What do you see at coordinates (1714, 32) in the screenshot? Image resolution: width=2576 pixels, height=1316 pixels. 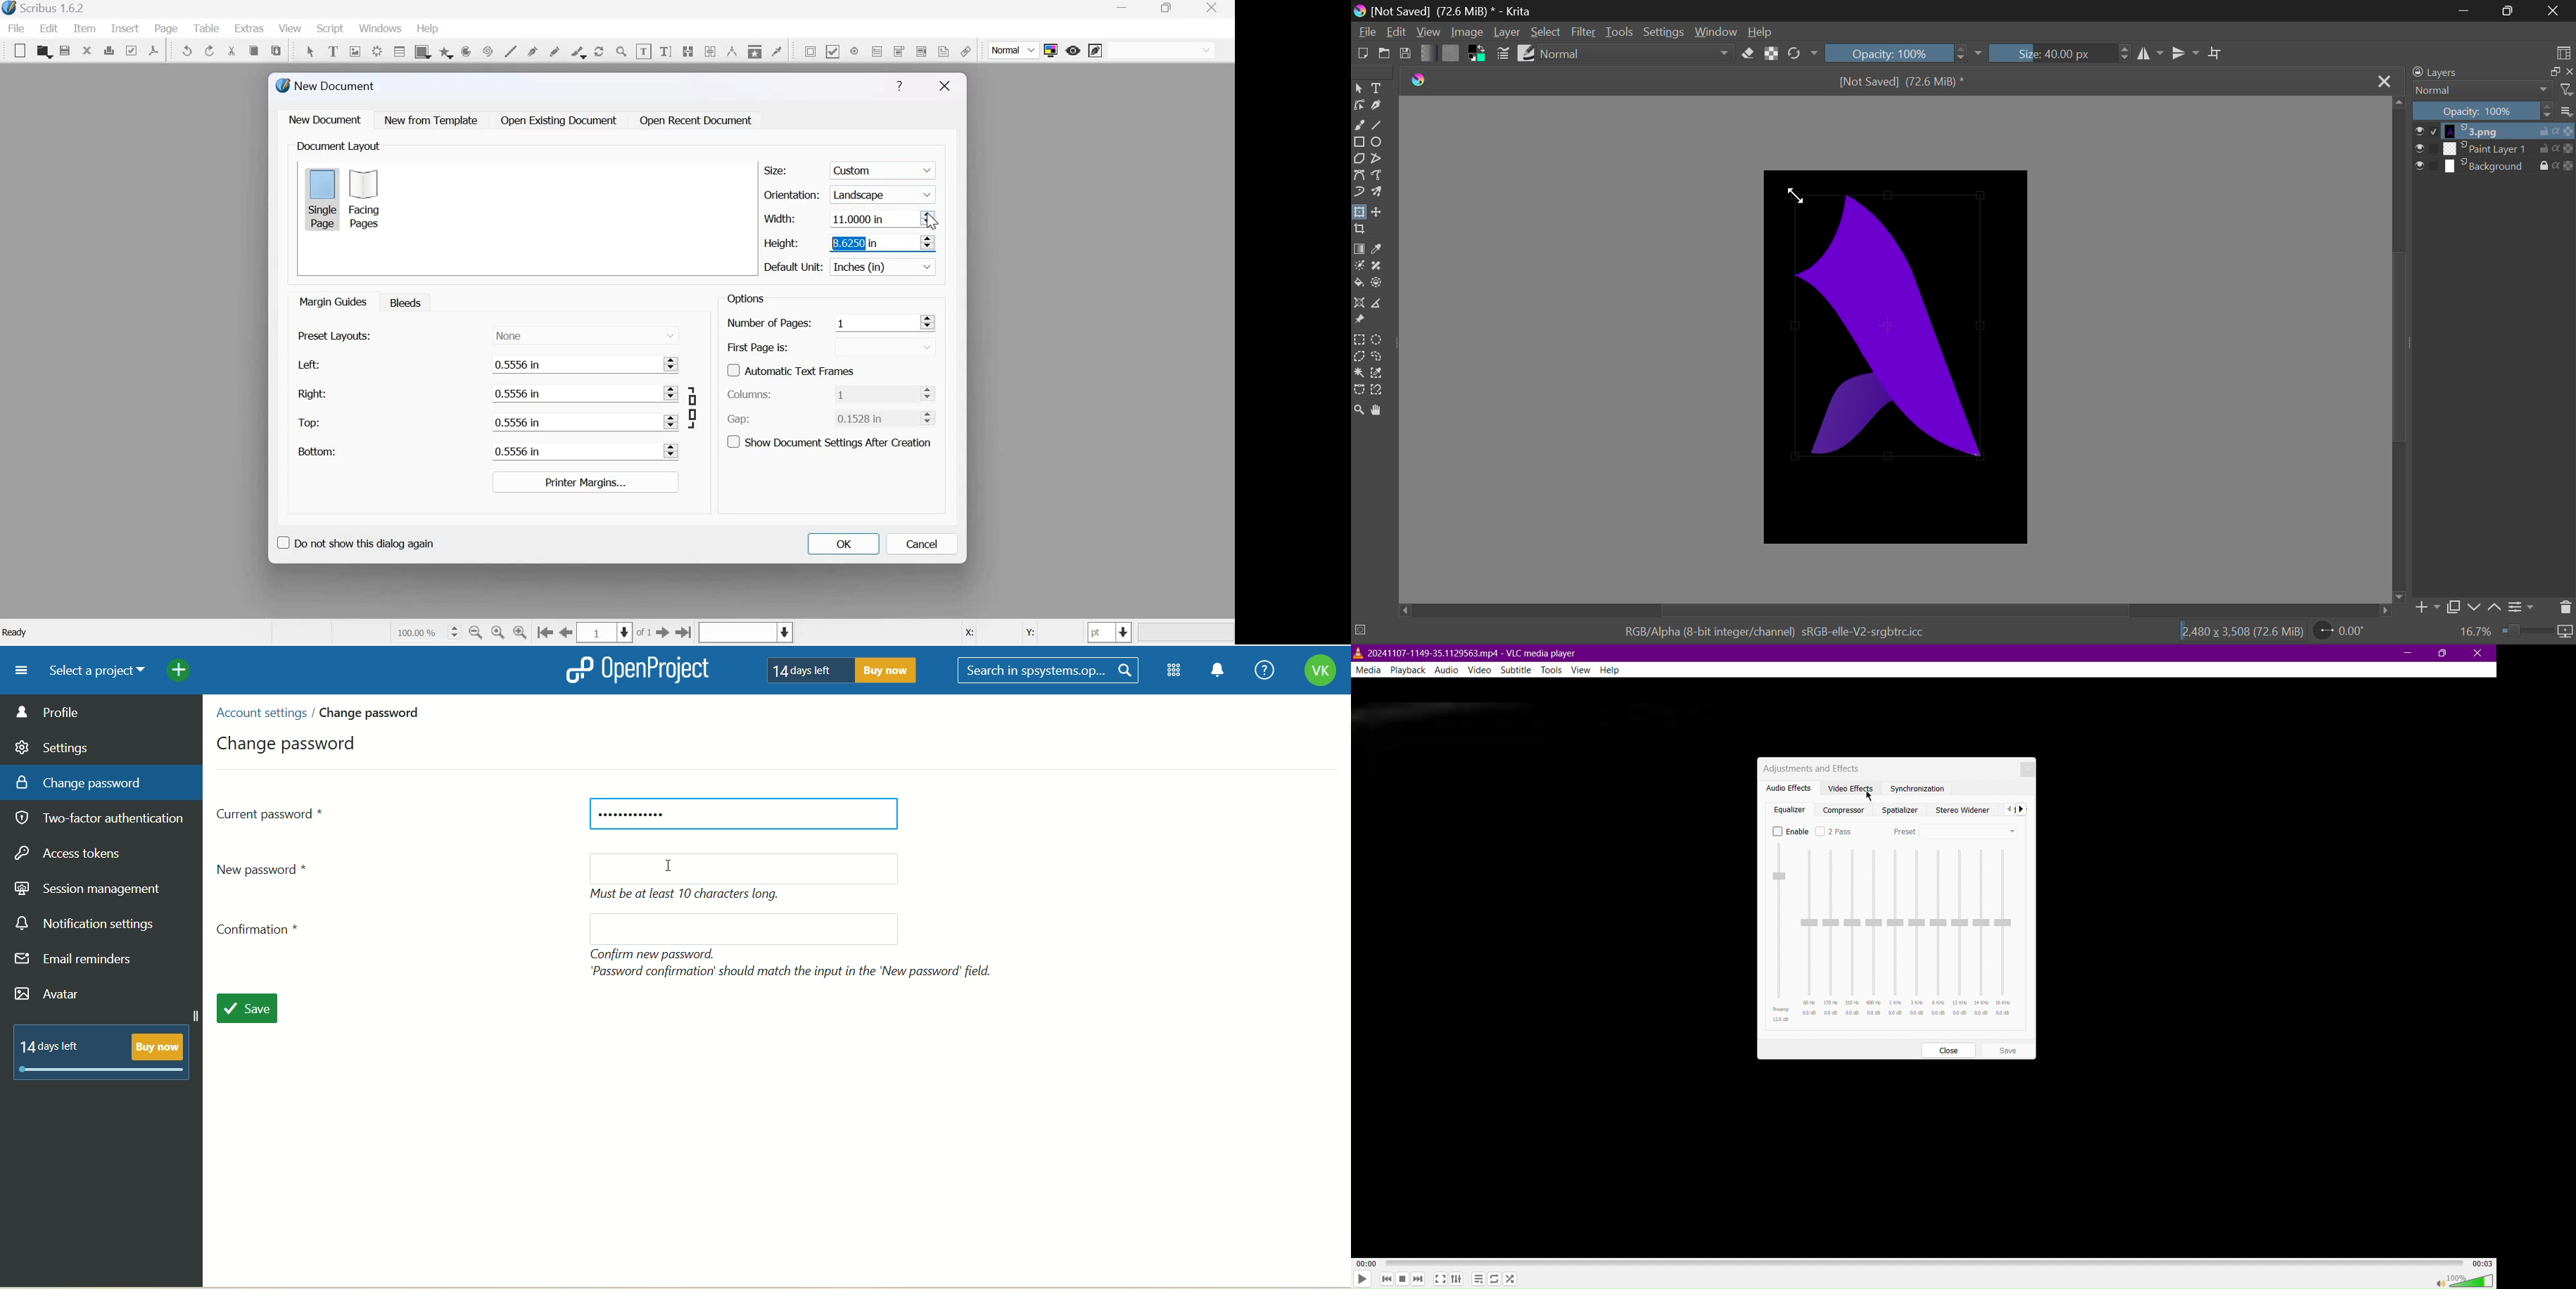 I see `Window` at bounding box center [1714, 32].